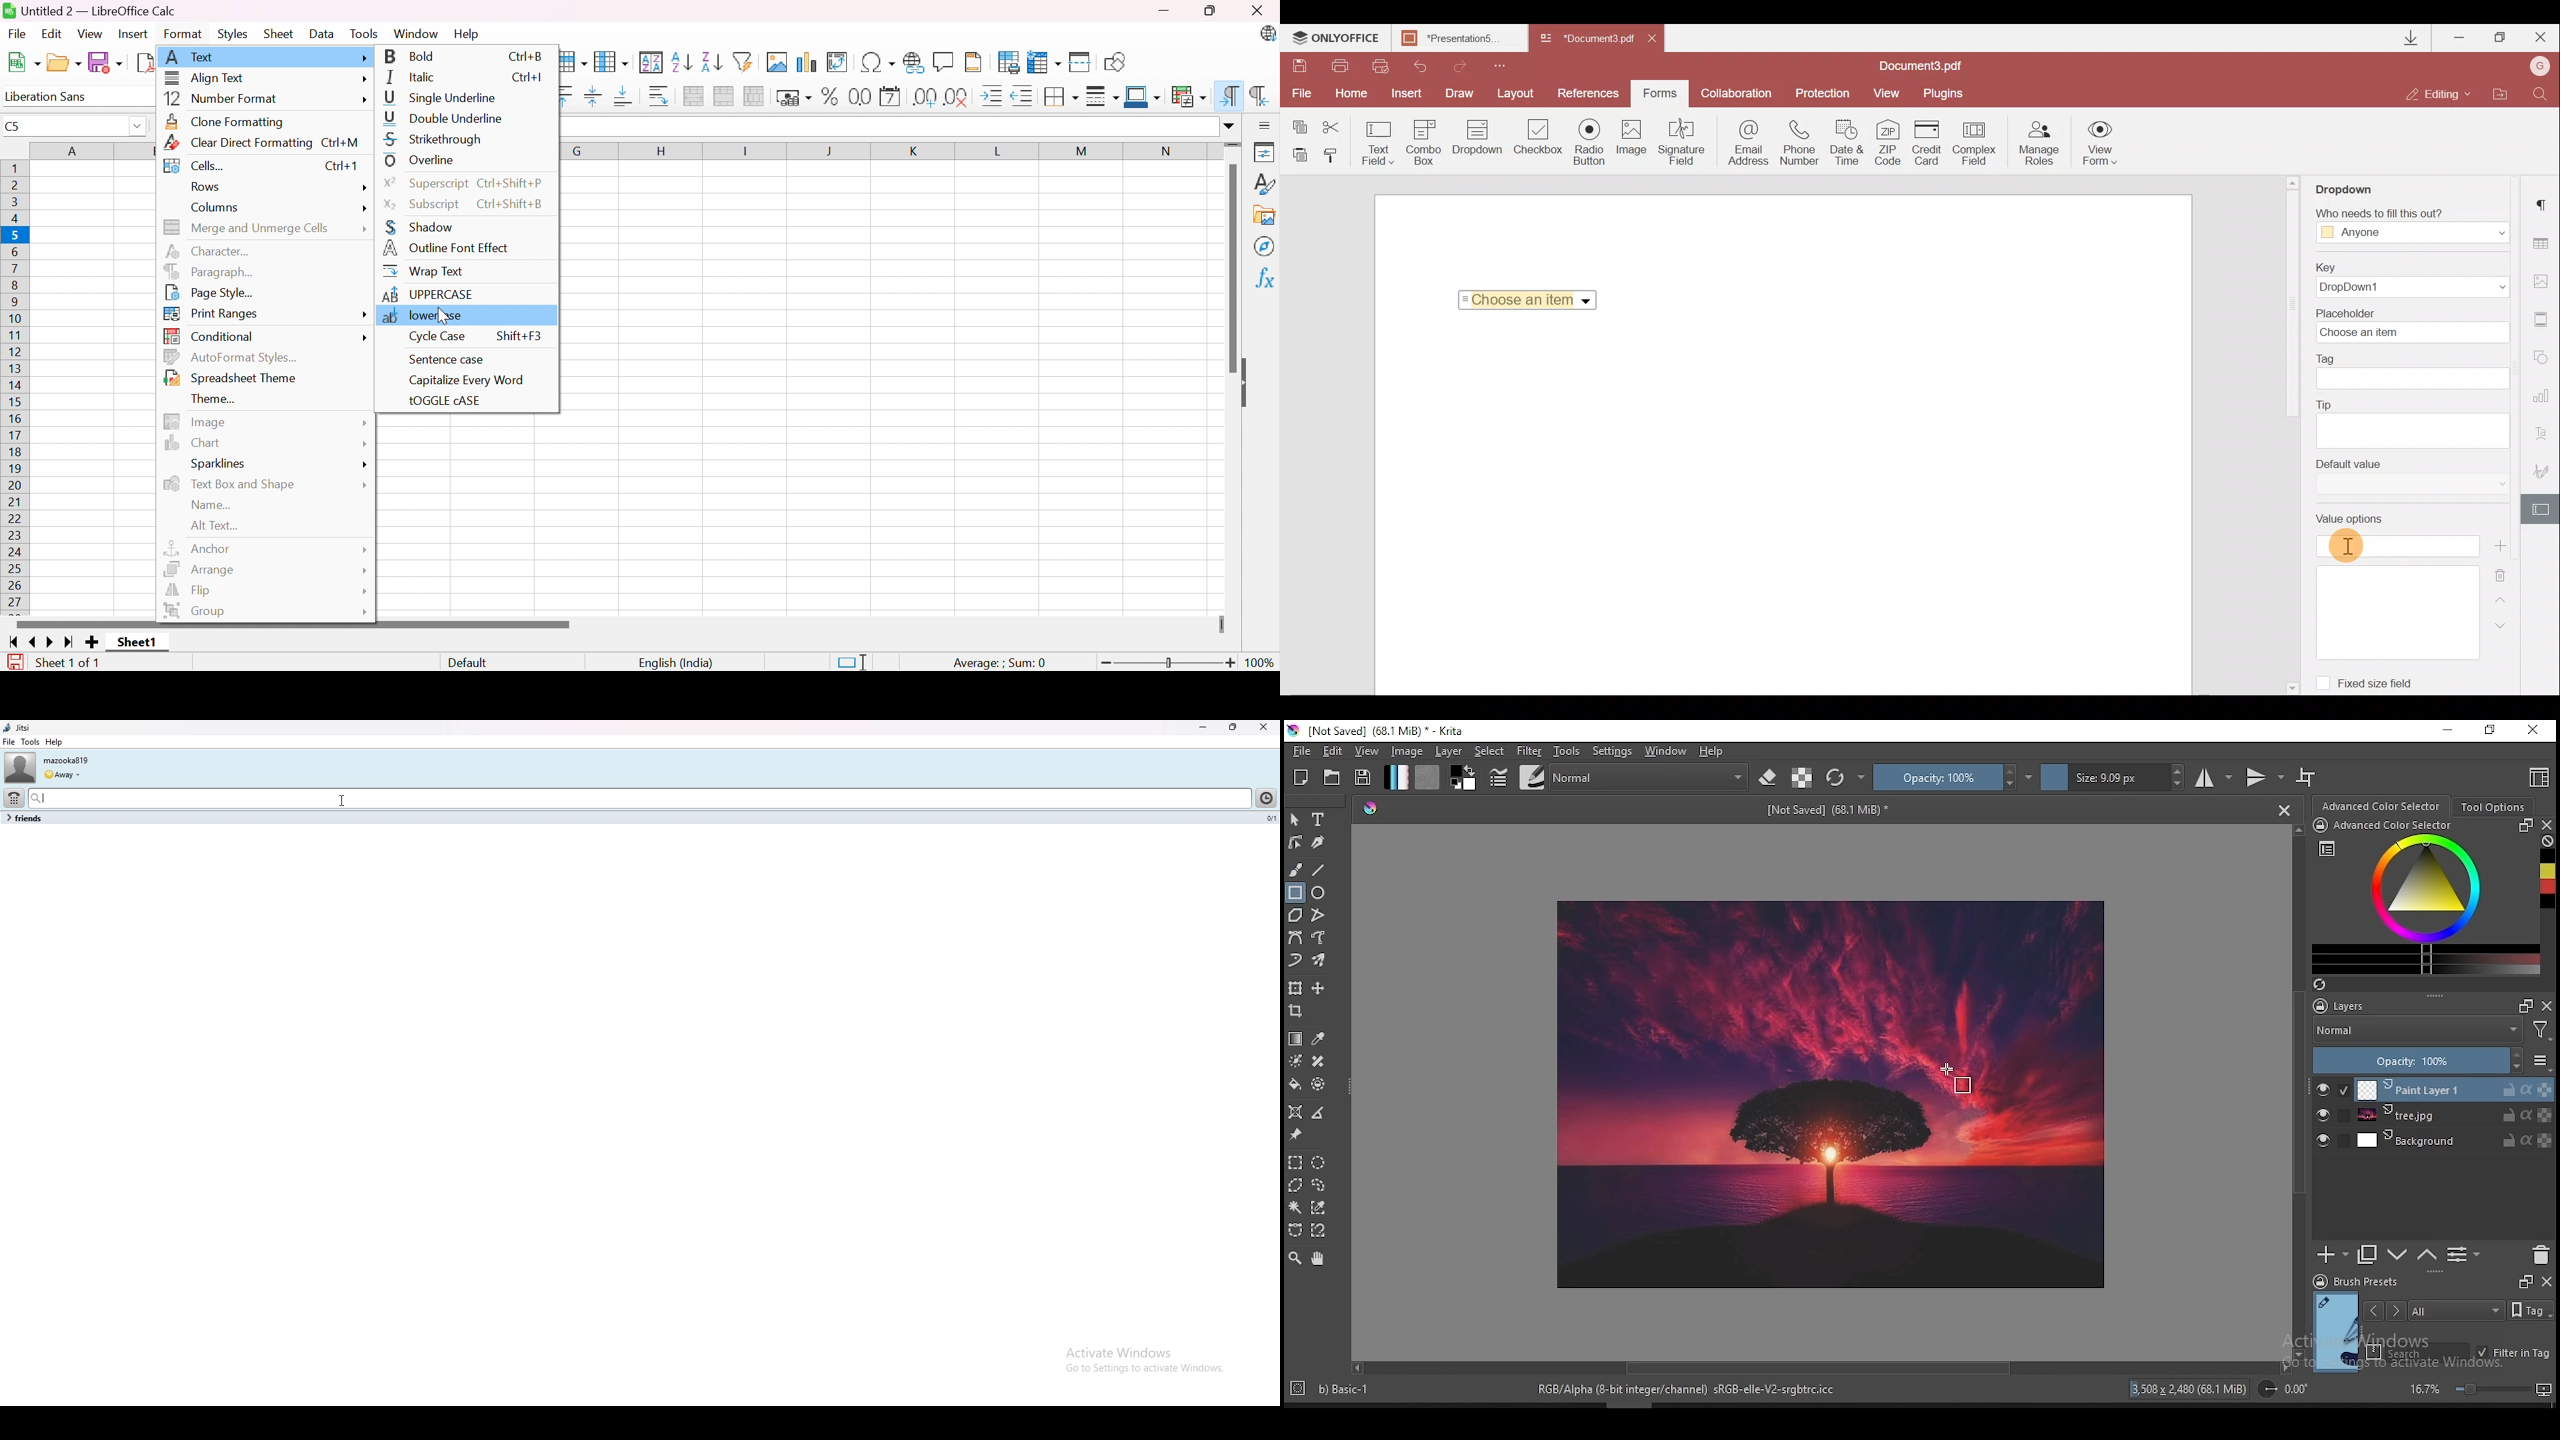  What do you see at coordinates (200, 548) in the screenshot?
I see `Anchor` at bounding box center [200, 548].